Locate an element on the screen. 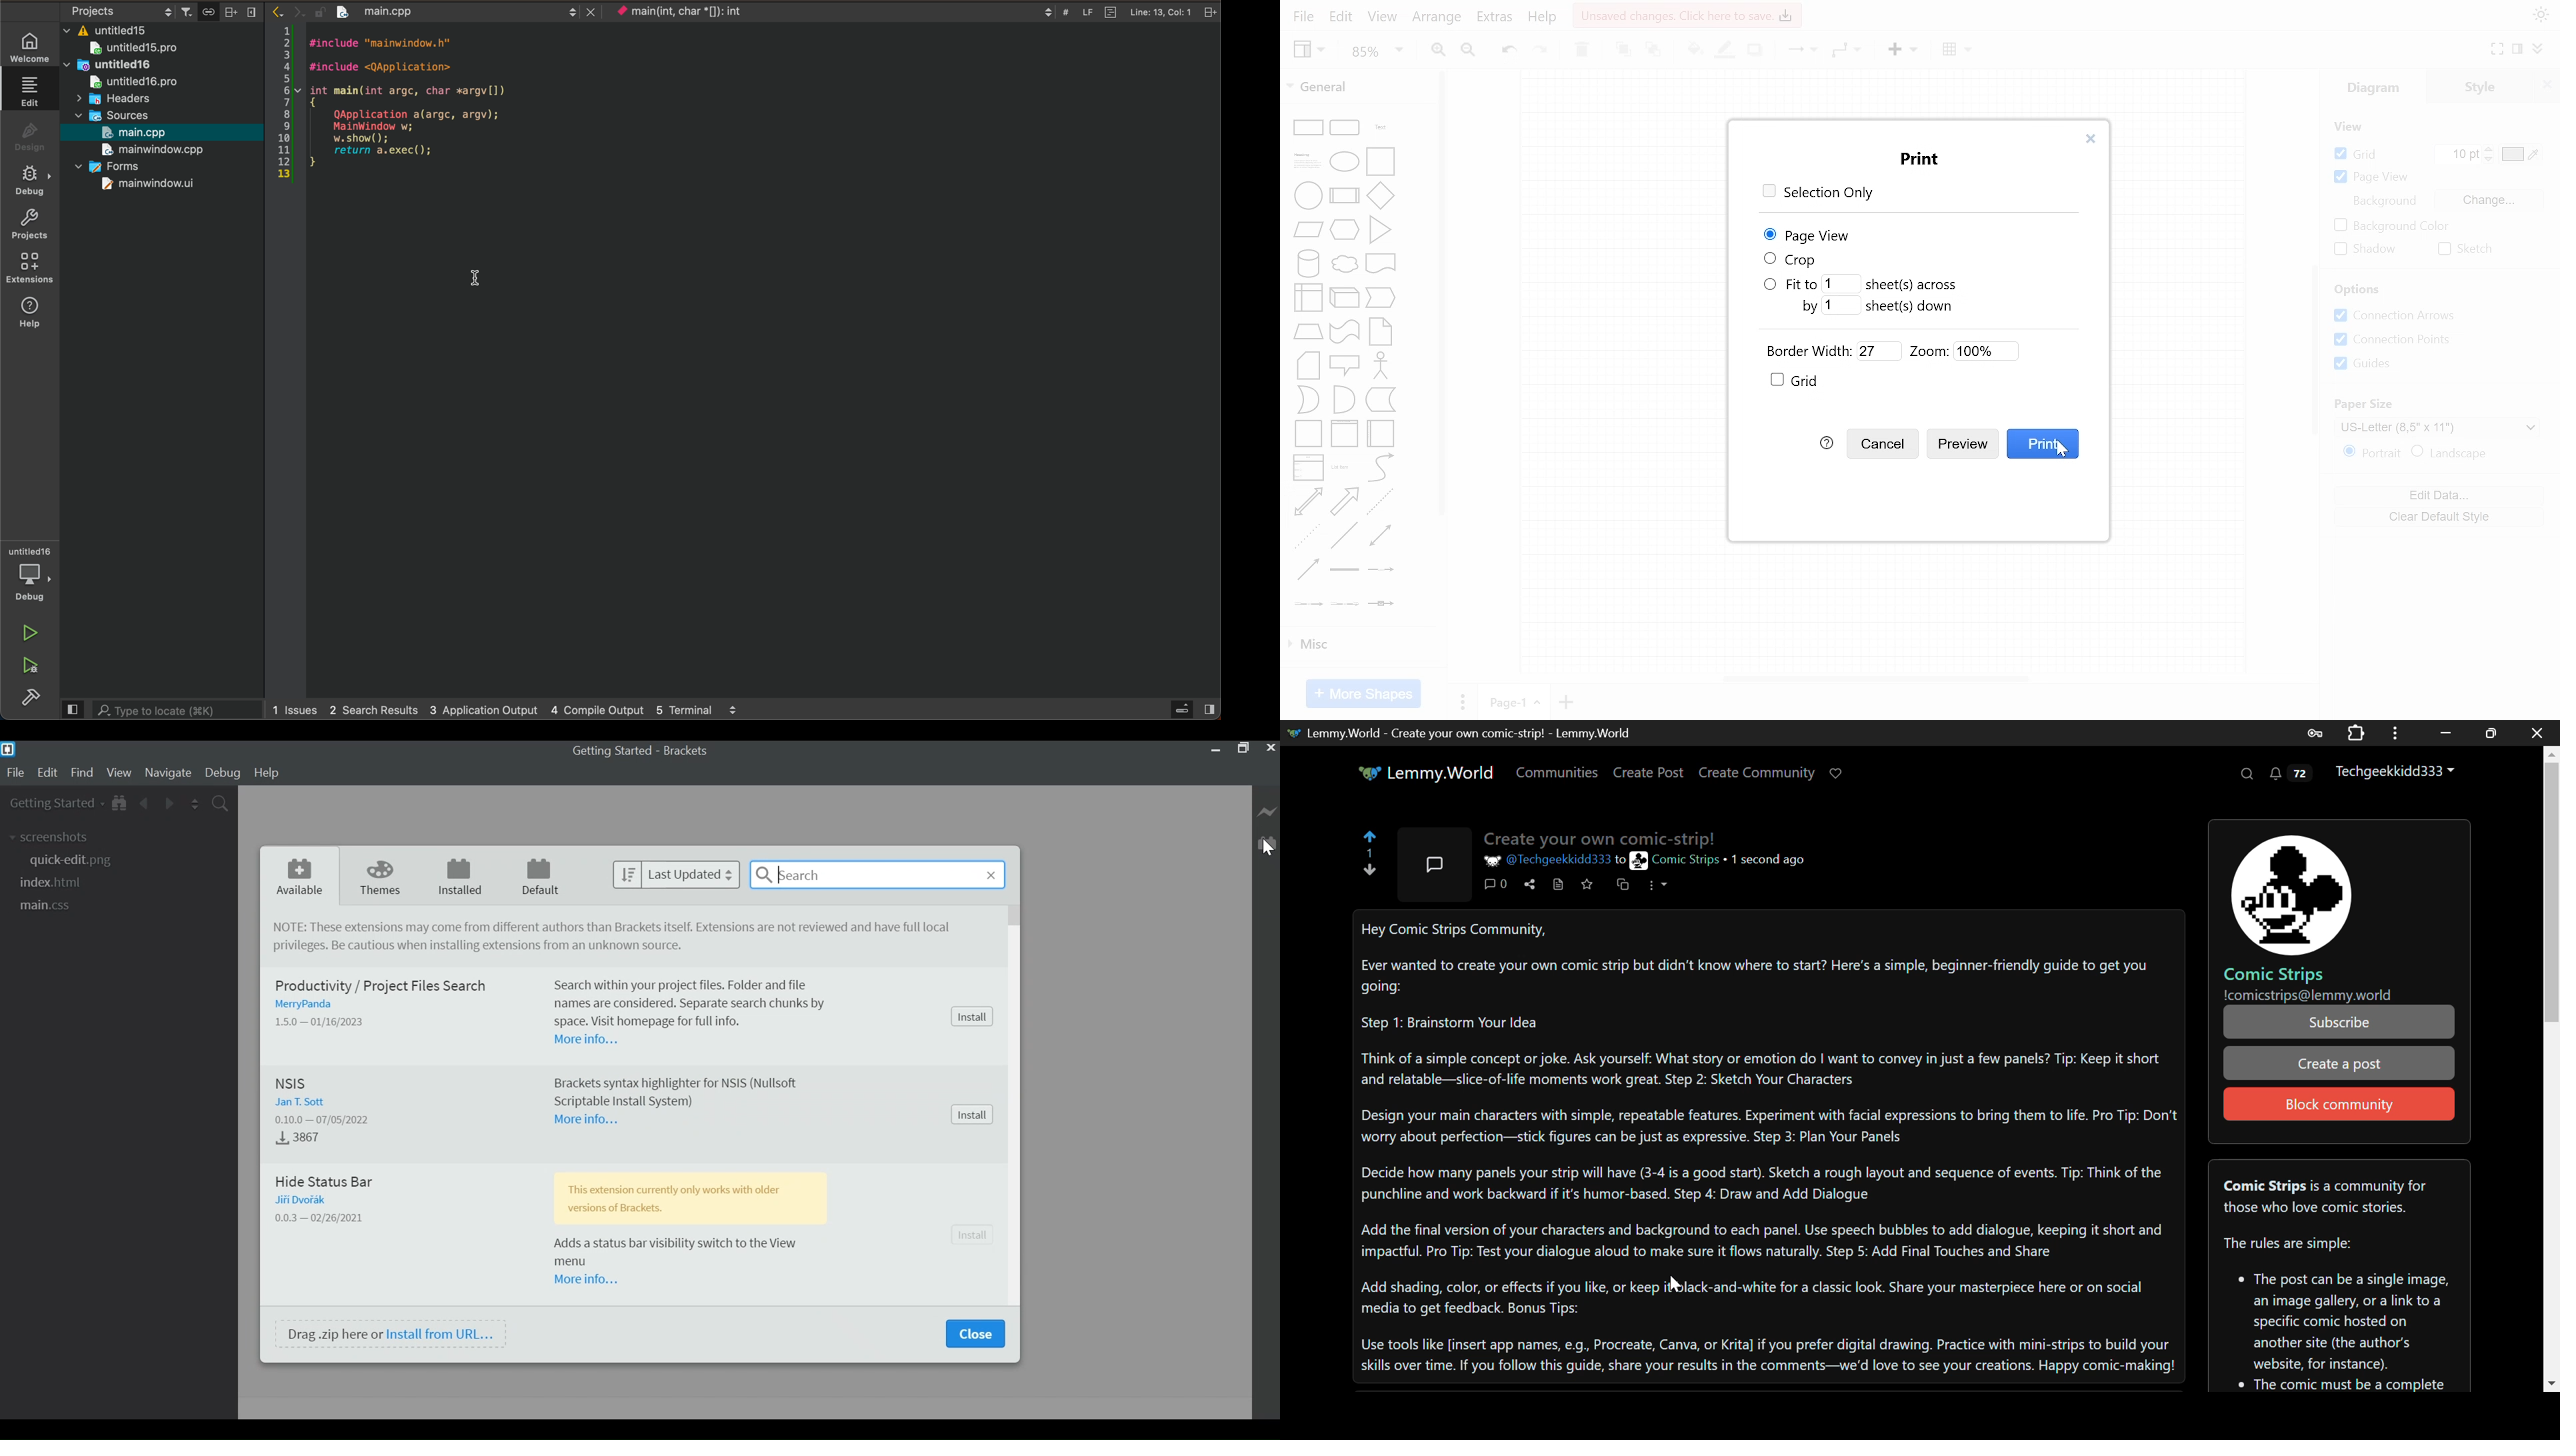  Selection Only is located at coordinates (1819, 193).